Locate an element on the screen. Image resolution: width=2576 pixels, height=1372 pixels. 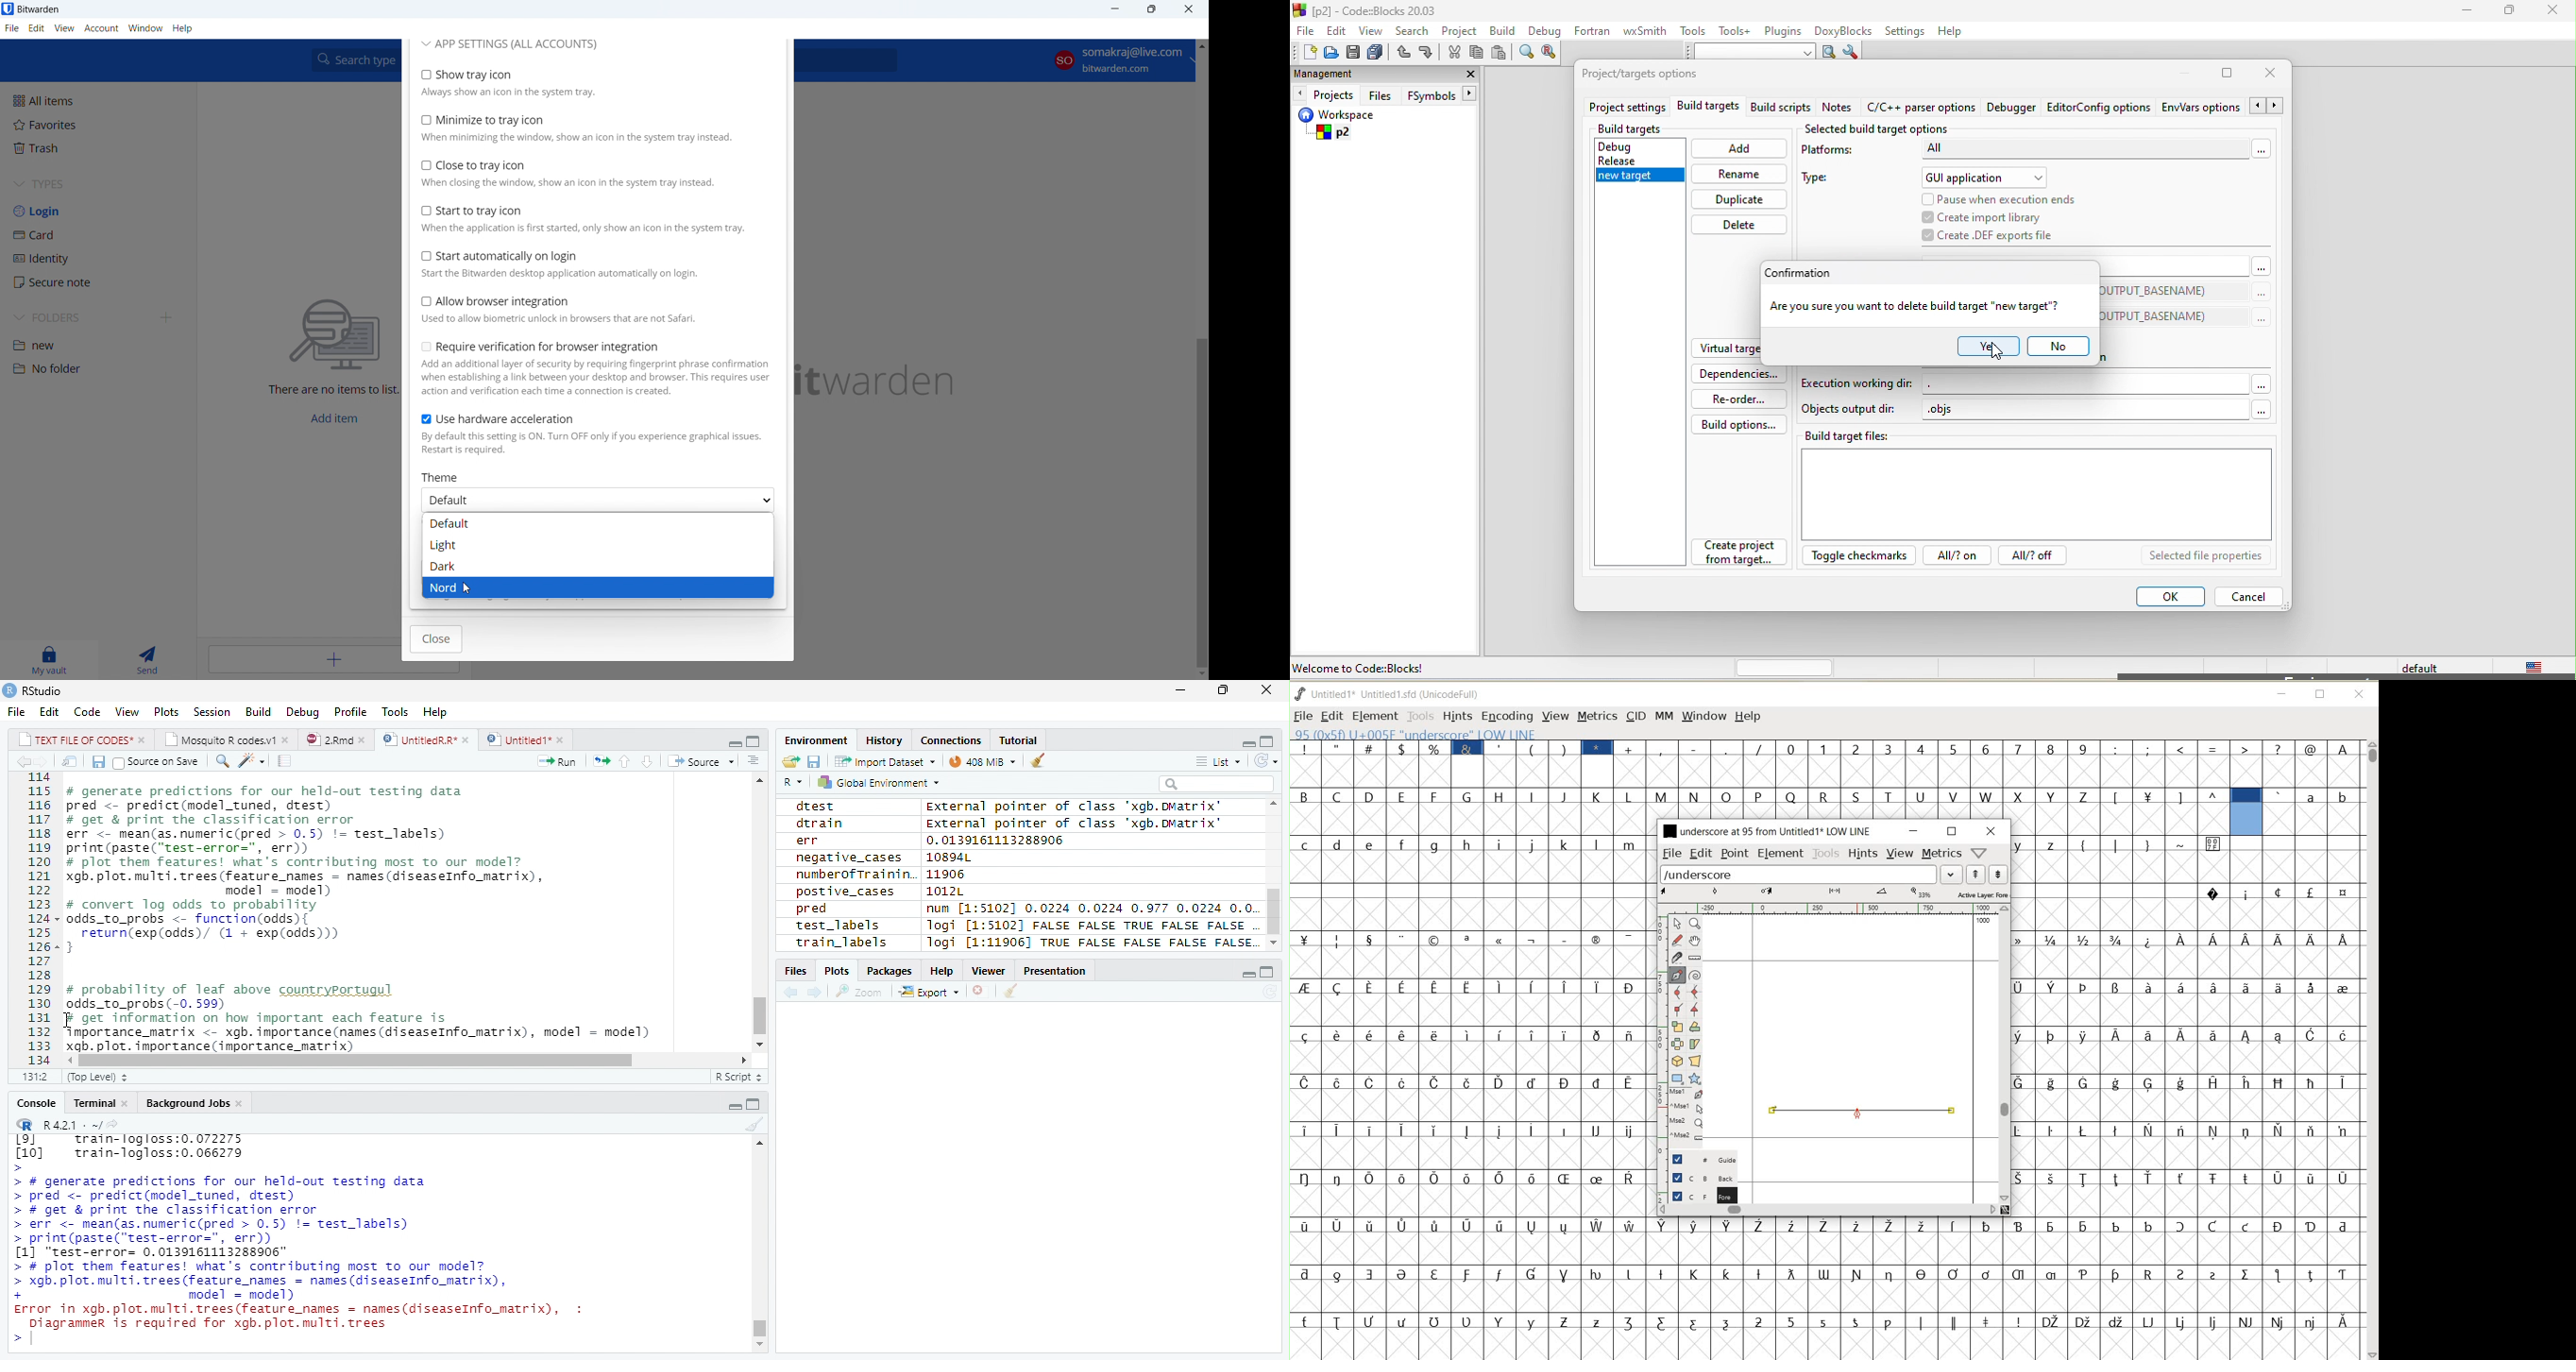
Code is located at coordinates (85, 712).